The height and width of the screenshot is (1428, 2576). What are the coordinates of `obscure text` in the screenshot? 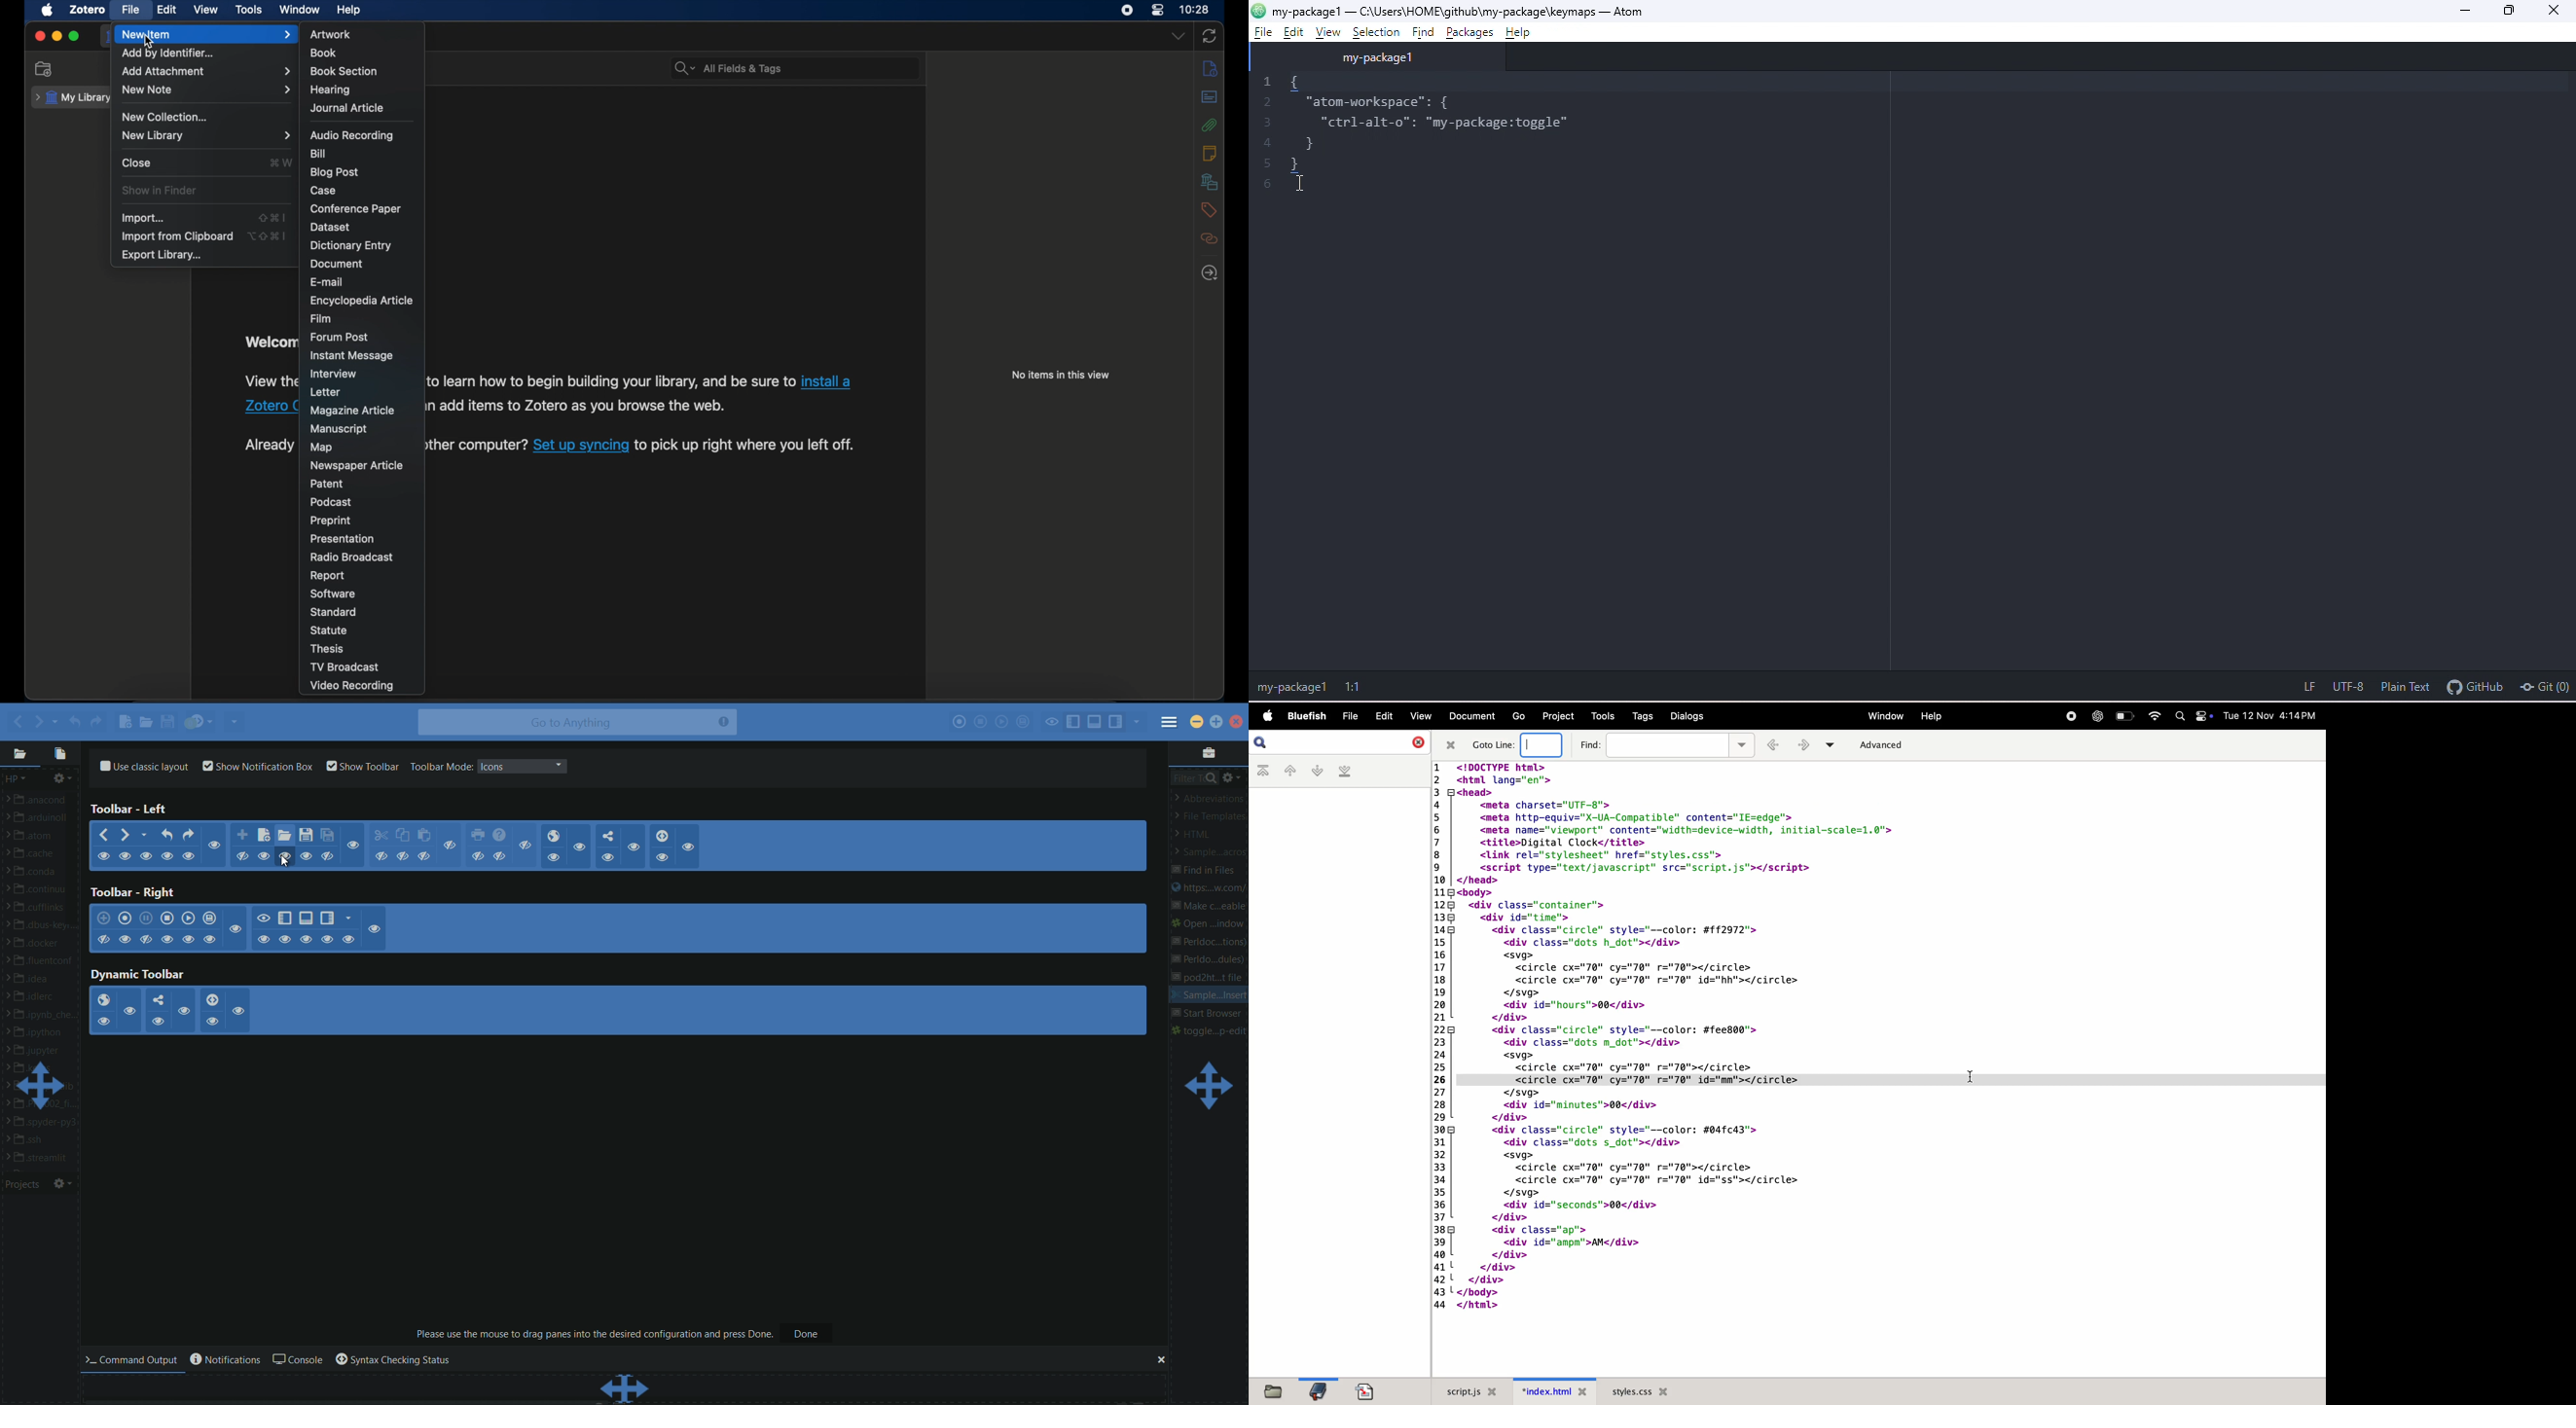 It's located at (269, 394).